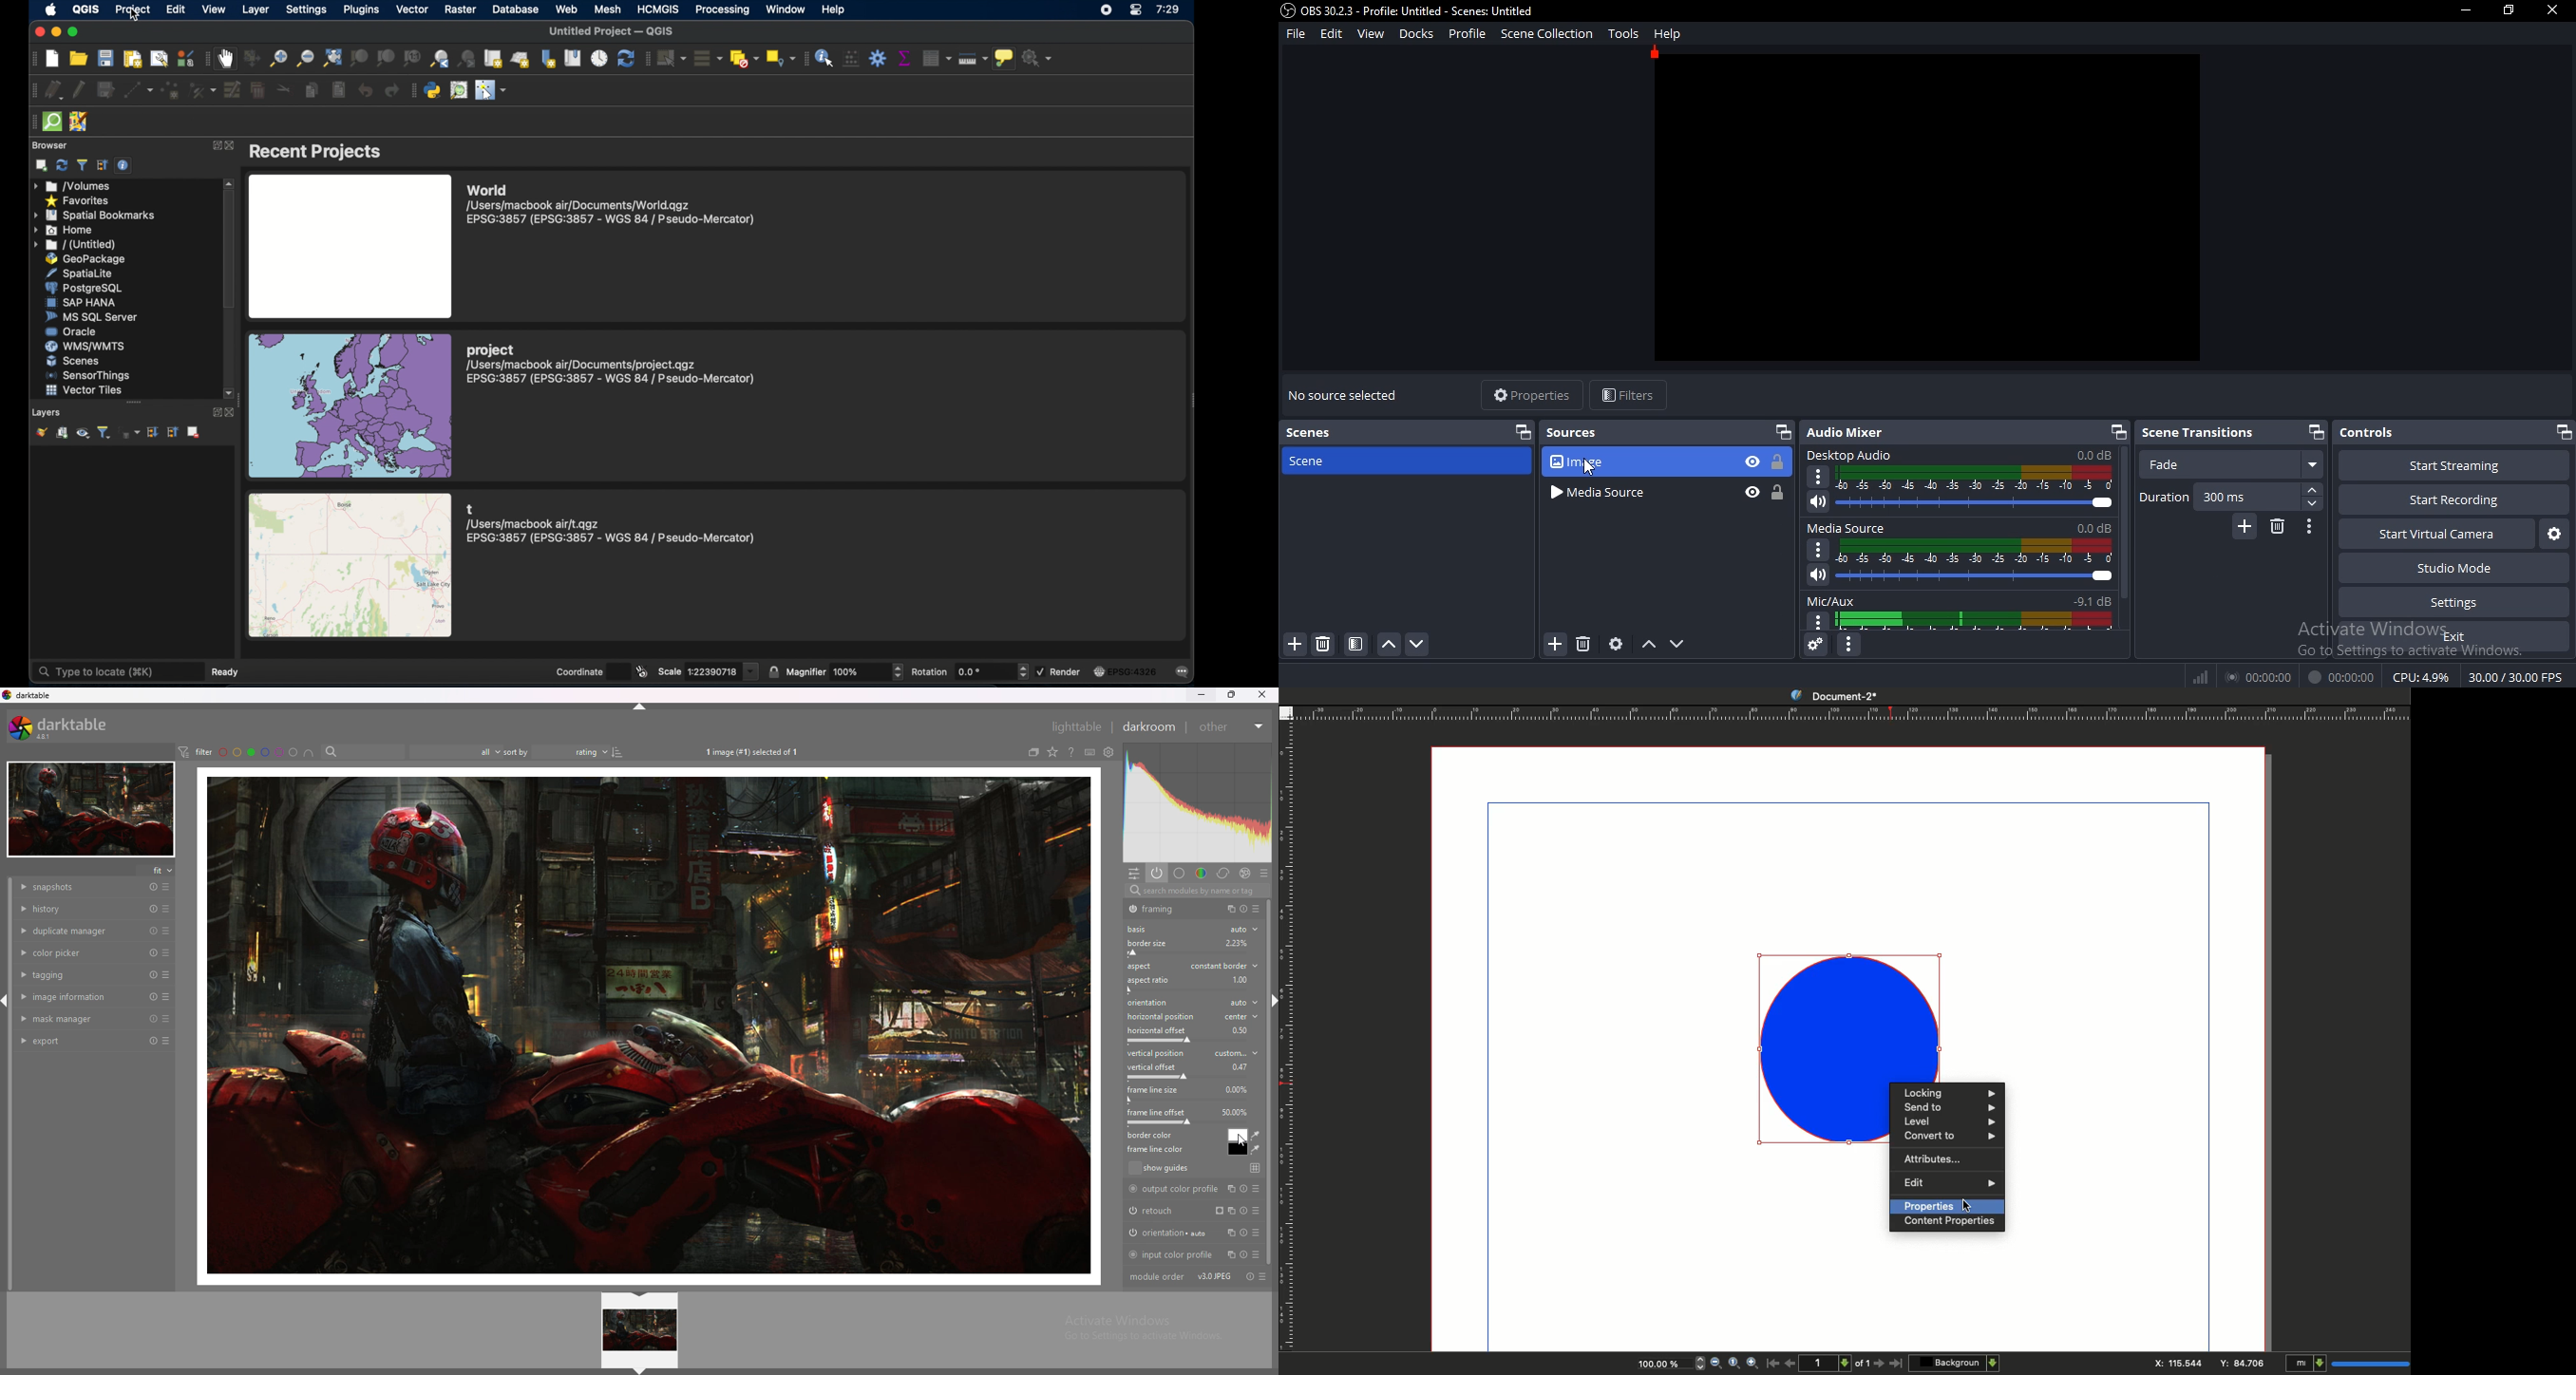  Describe the element at coordinates (350, 245) in the screenshot. I see `image` at that location.